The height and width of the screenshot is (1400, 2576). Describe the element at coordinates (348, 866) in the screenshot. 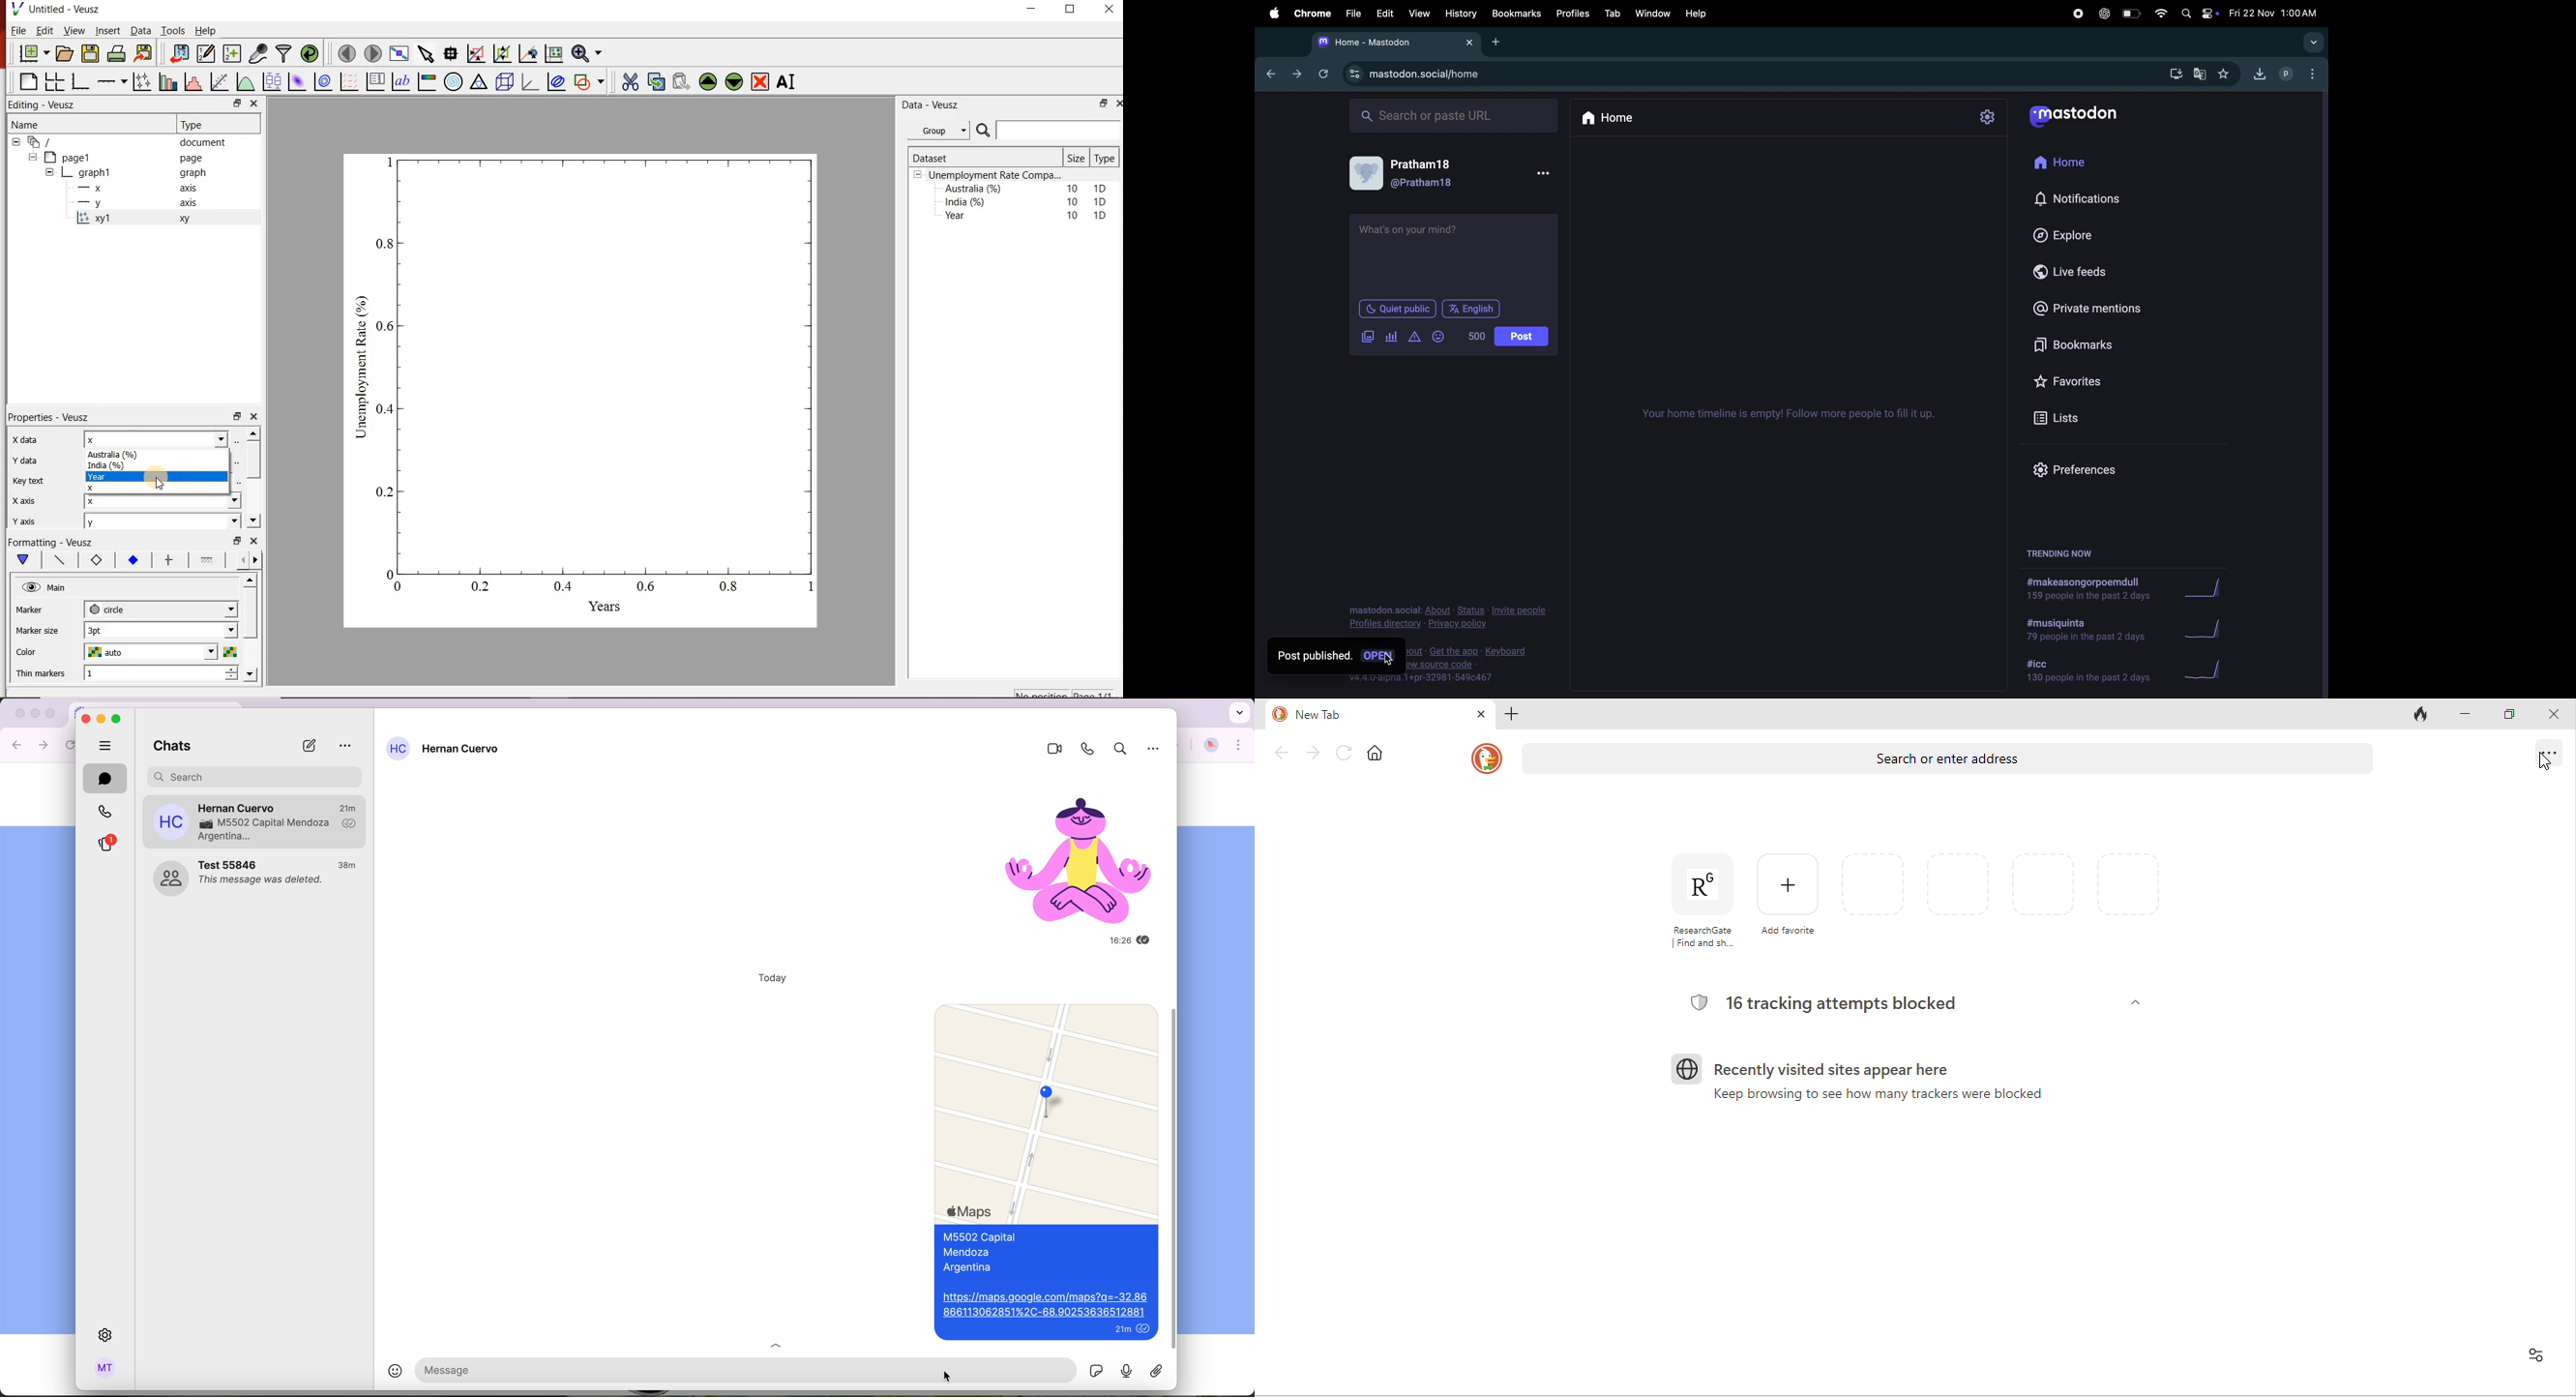

I see `38m` at that location.